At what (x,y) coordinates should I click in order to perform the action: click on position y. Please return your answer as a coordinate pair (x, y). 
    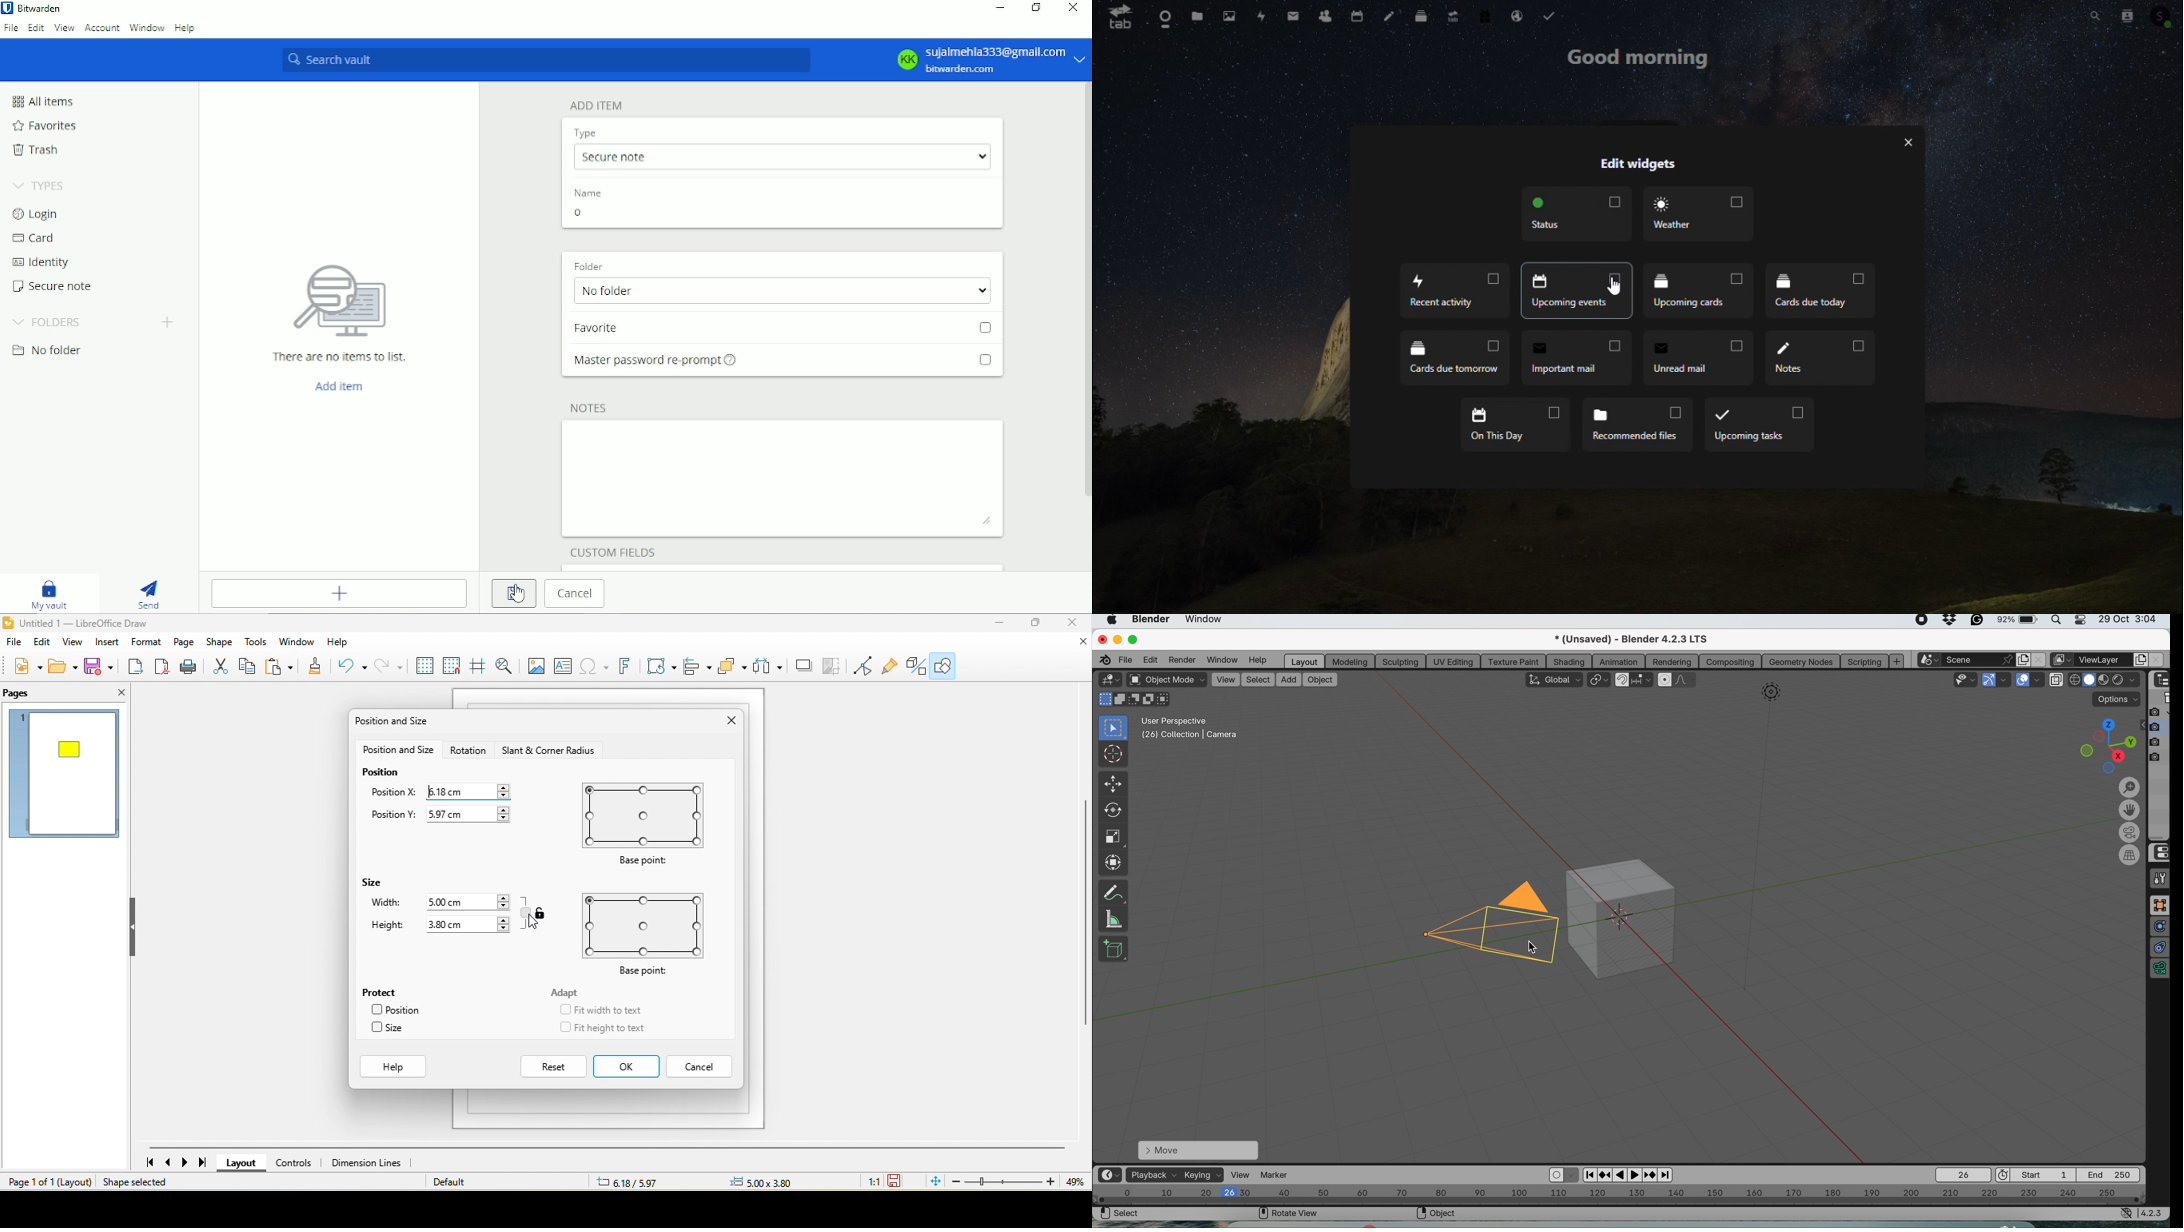
    Looking at the image, I should click on (388, 816).